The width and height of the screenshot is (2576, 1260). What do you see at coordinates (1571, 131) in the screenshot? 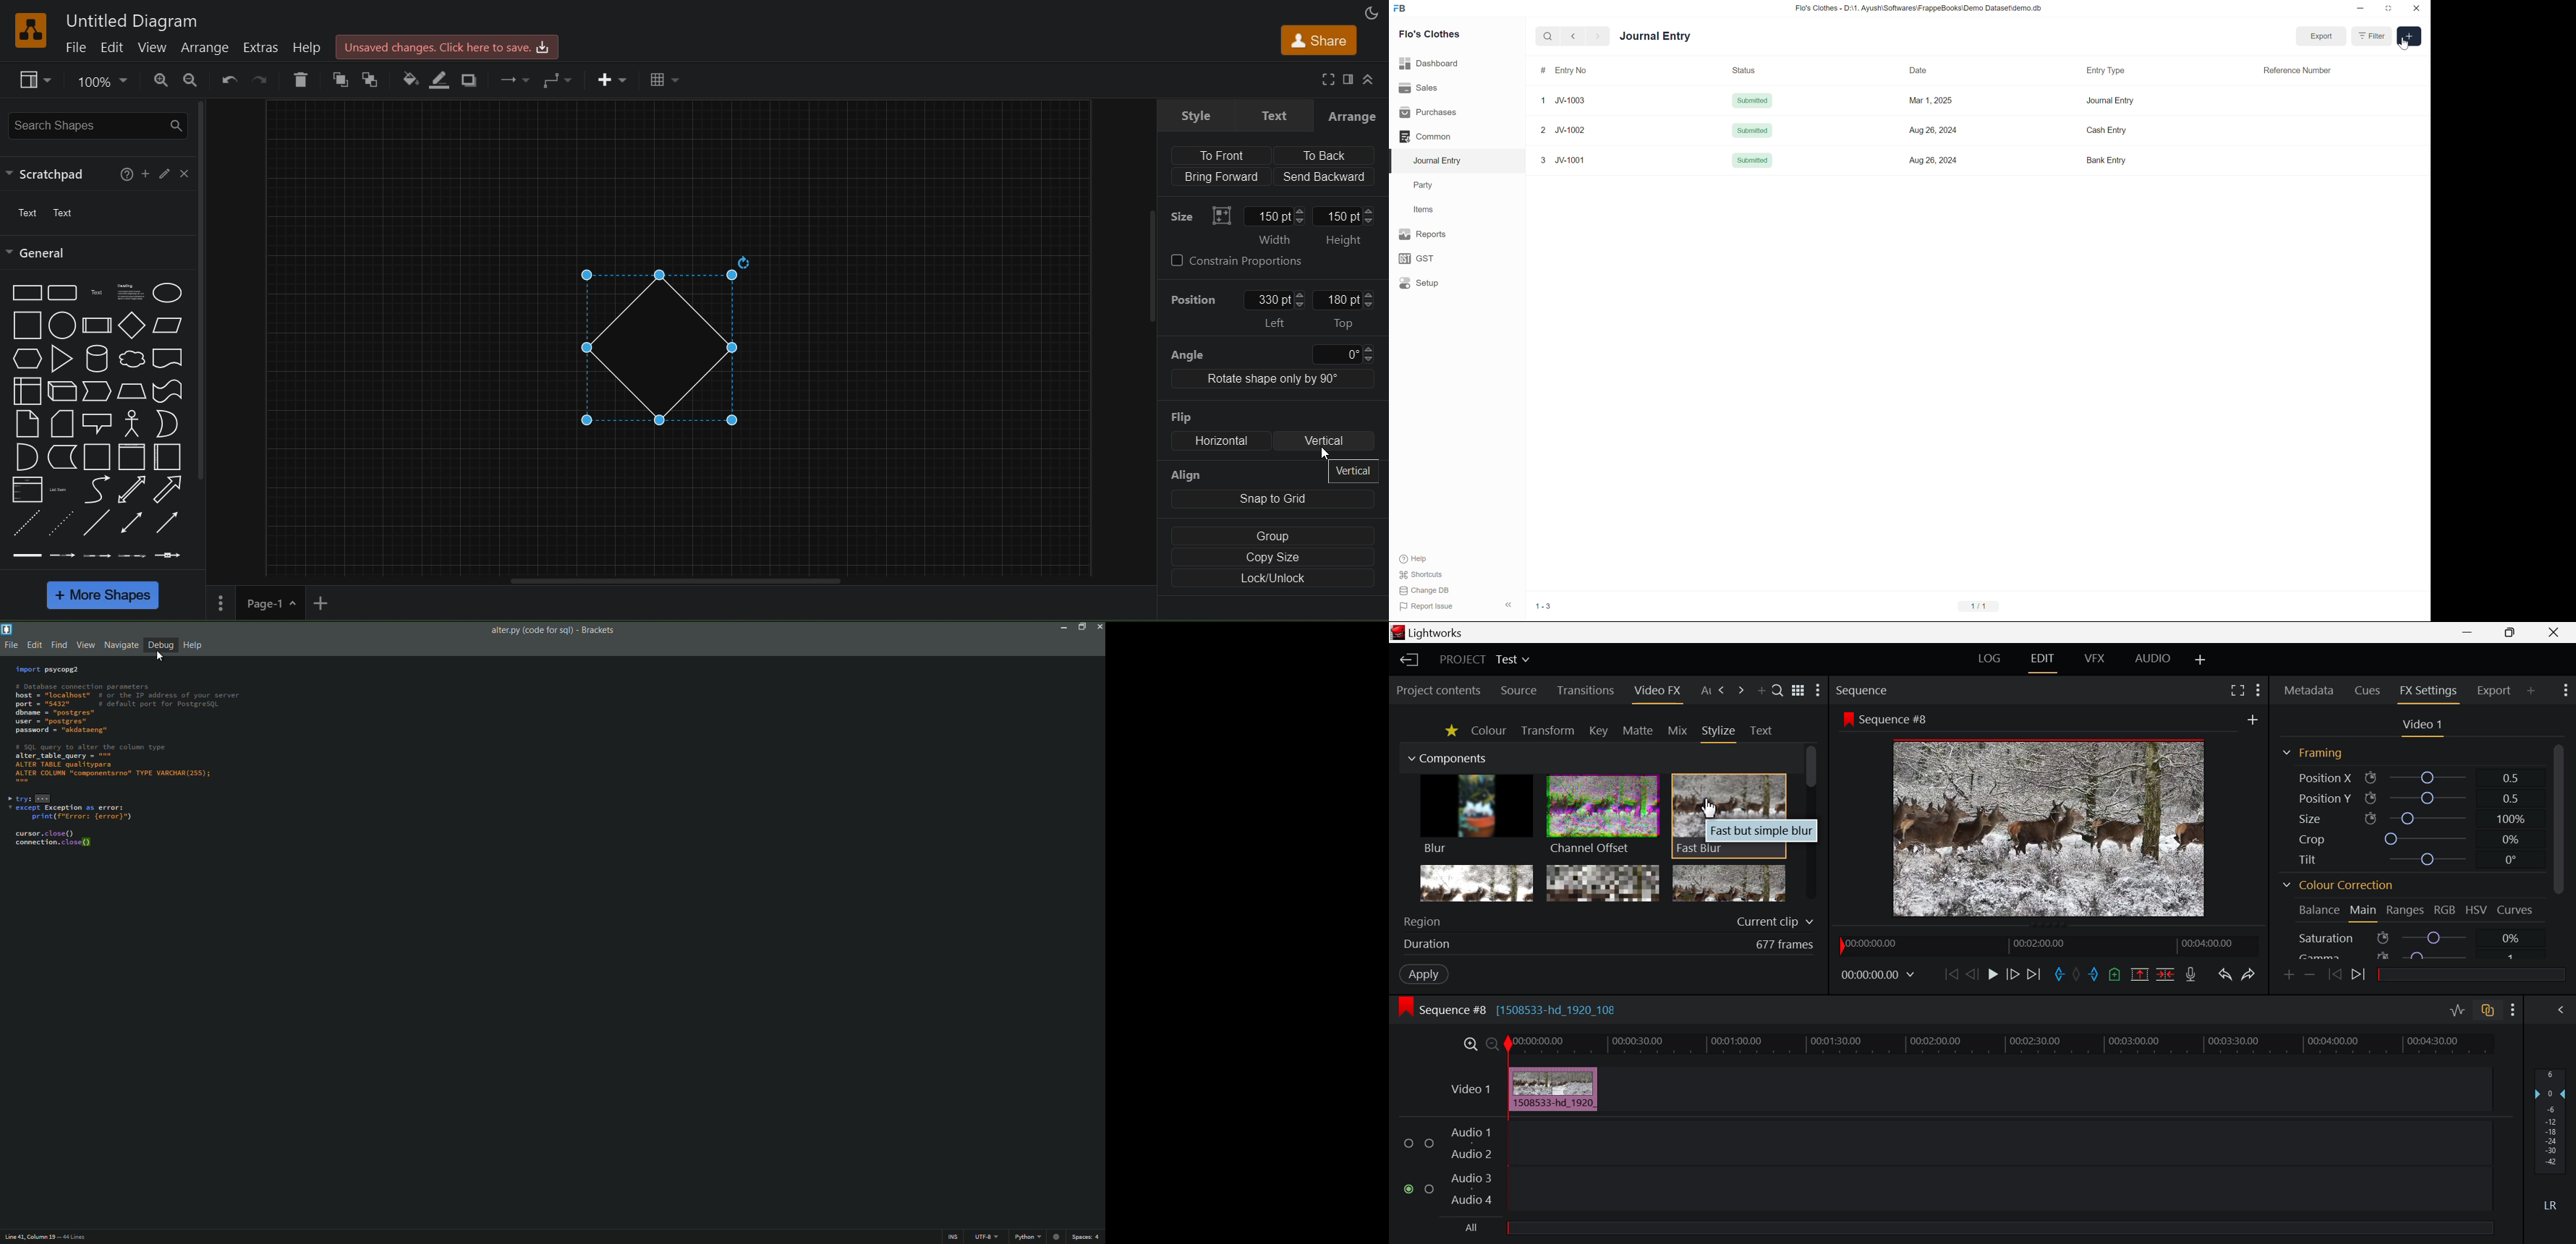
I see `JV-1002` at bounding box center [1571, 131].